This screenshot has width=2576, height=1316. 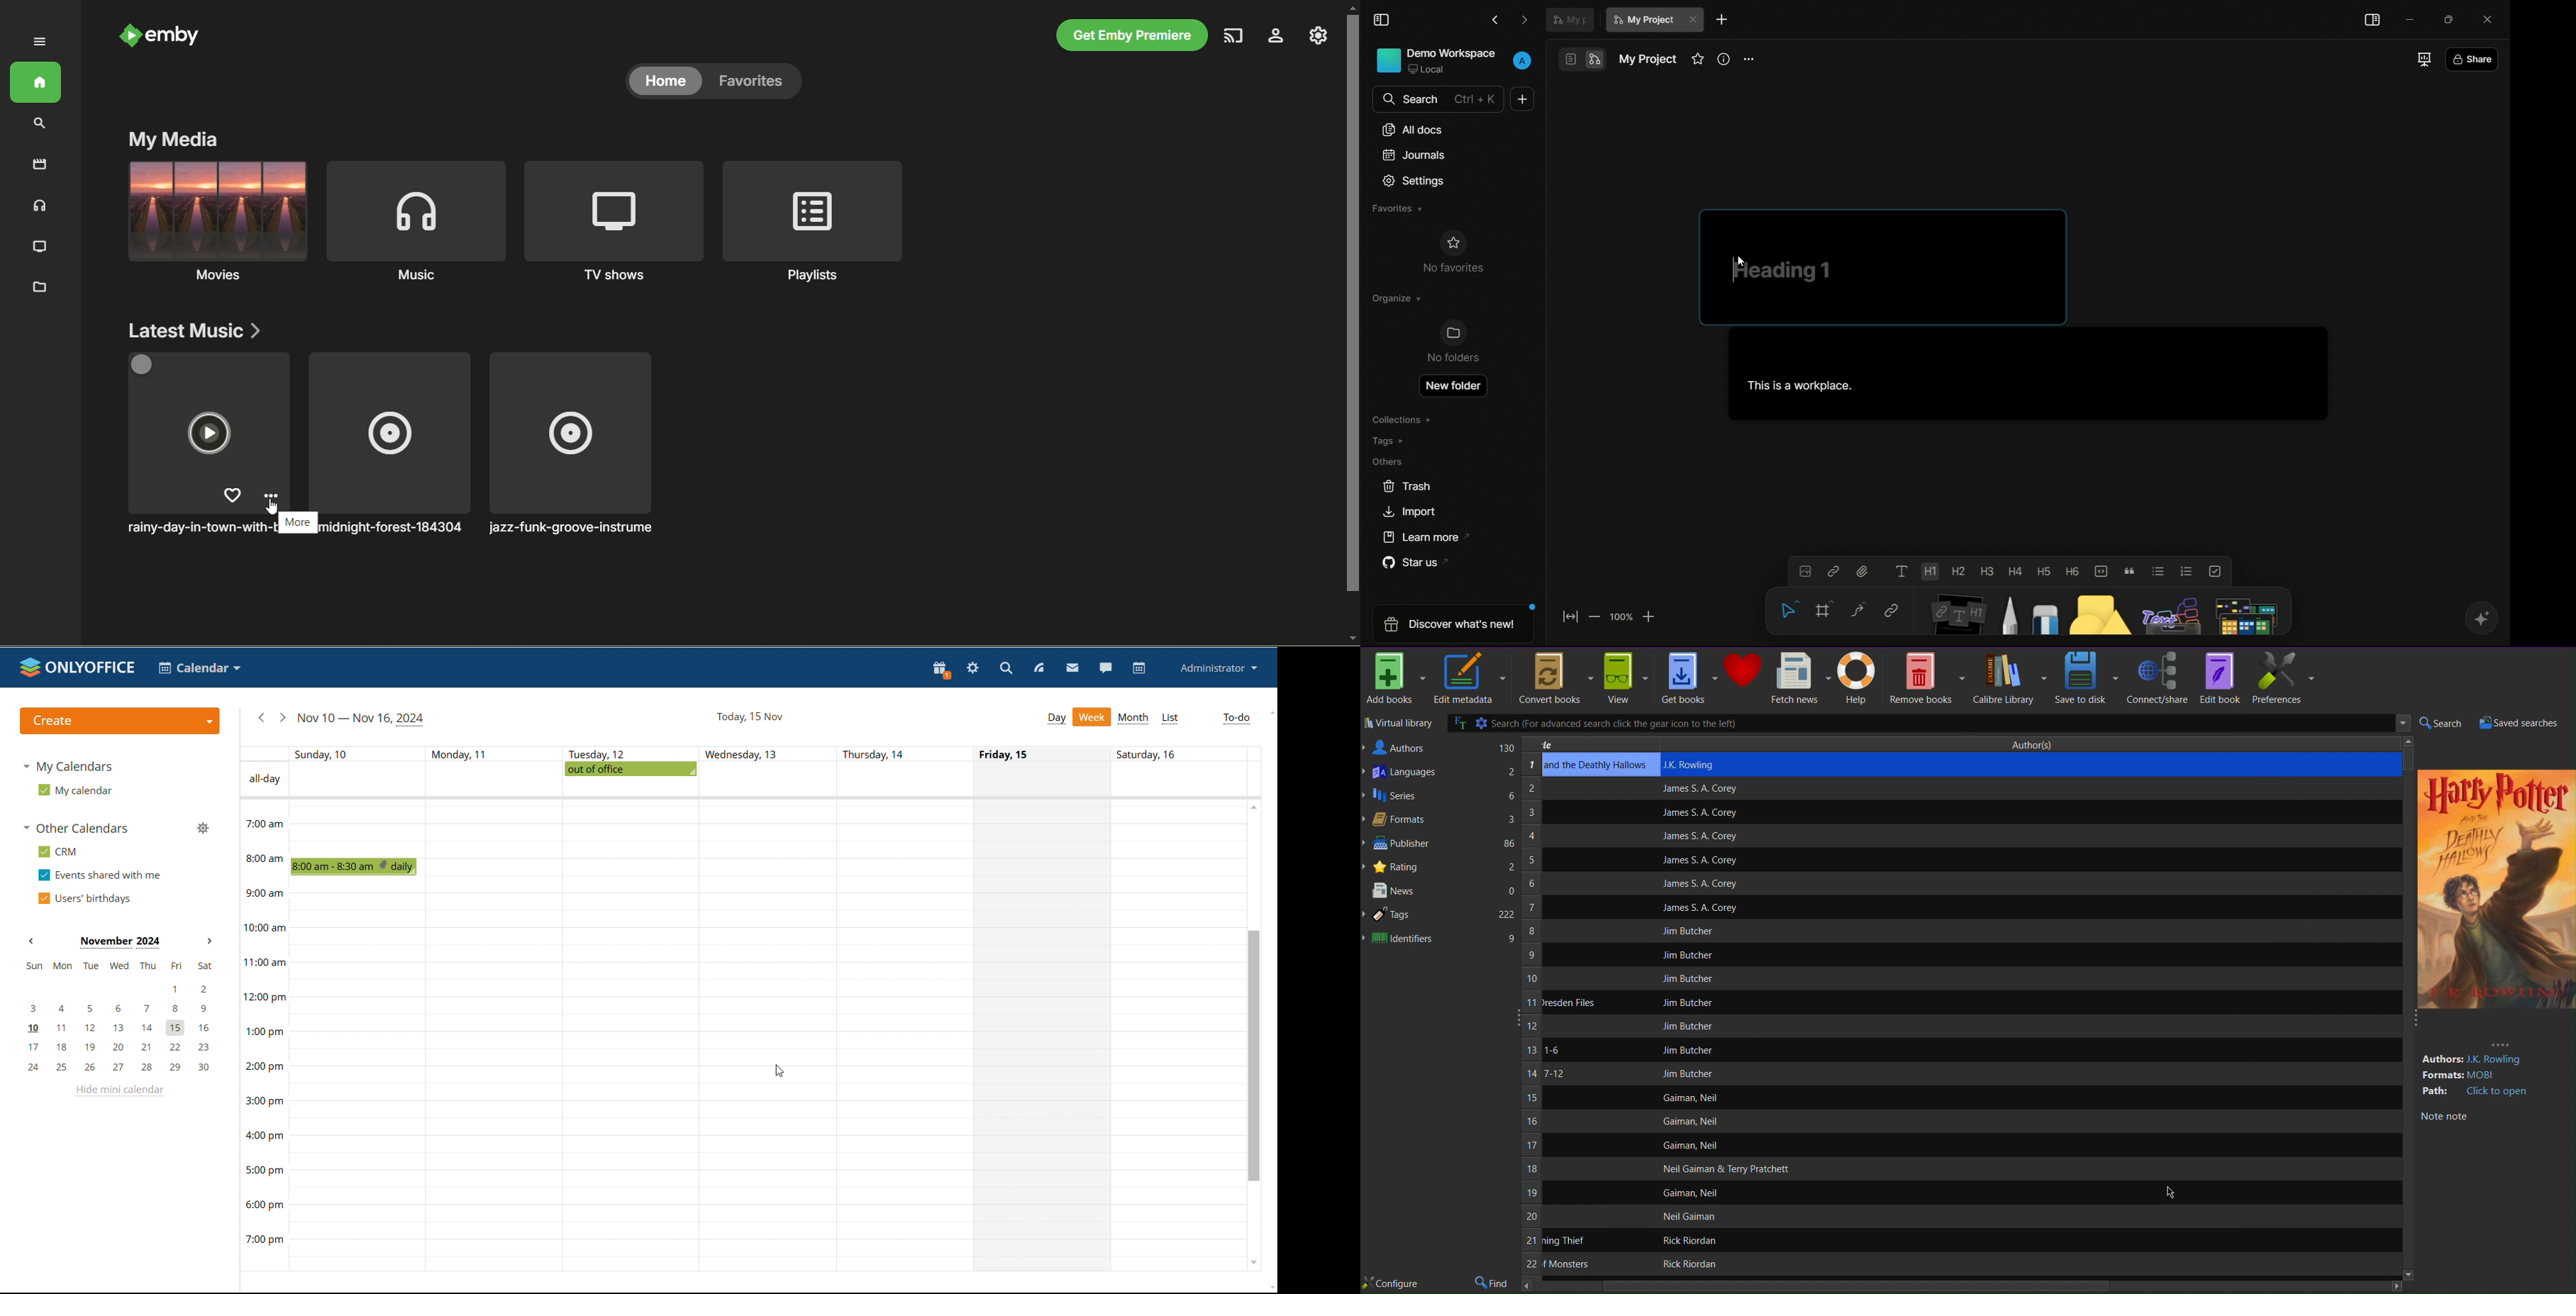 What do you see at coordinates (2501, 1043) in the screenshot?
I see `more` at bounding box center [2501, 1043].